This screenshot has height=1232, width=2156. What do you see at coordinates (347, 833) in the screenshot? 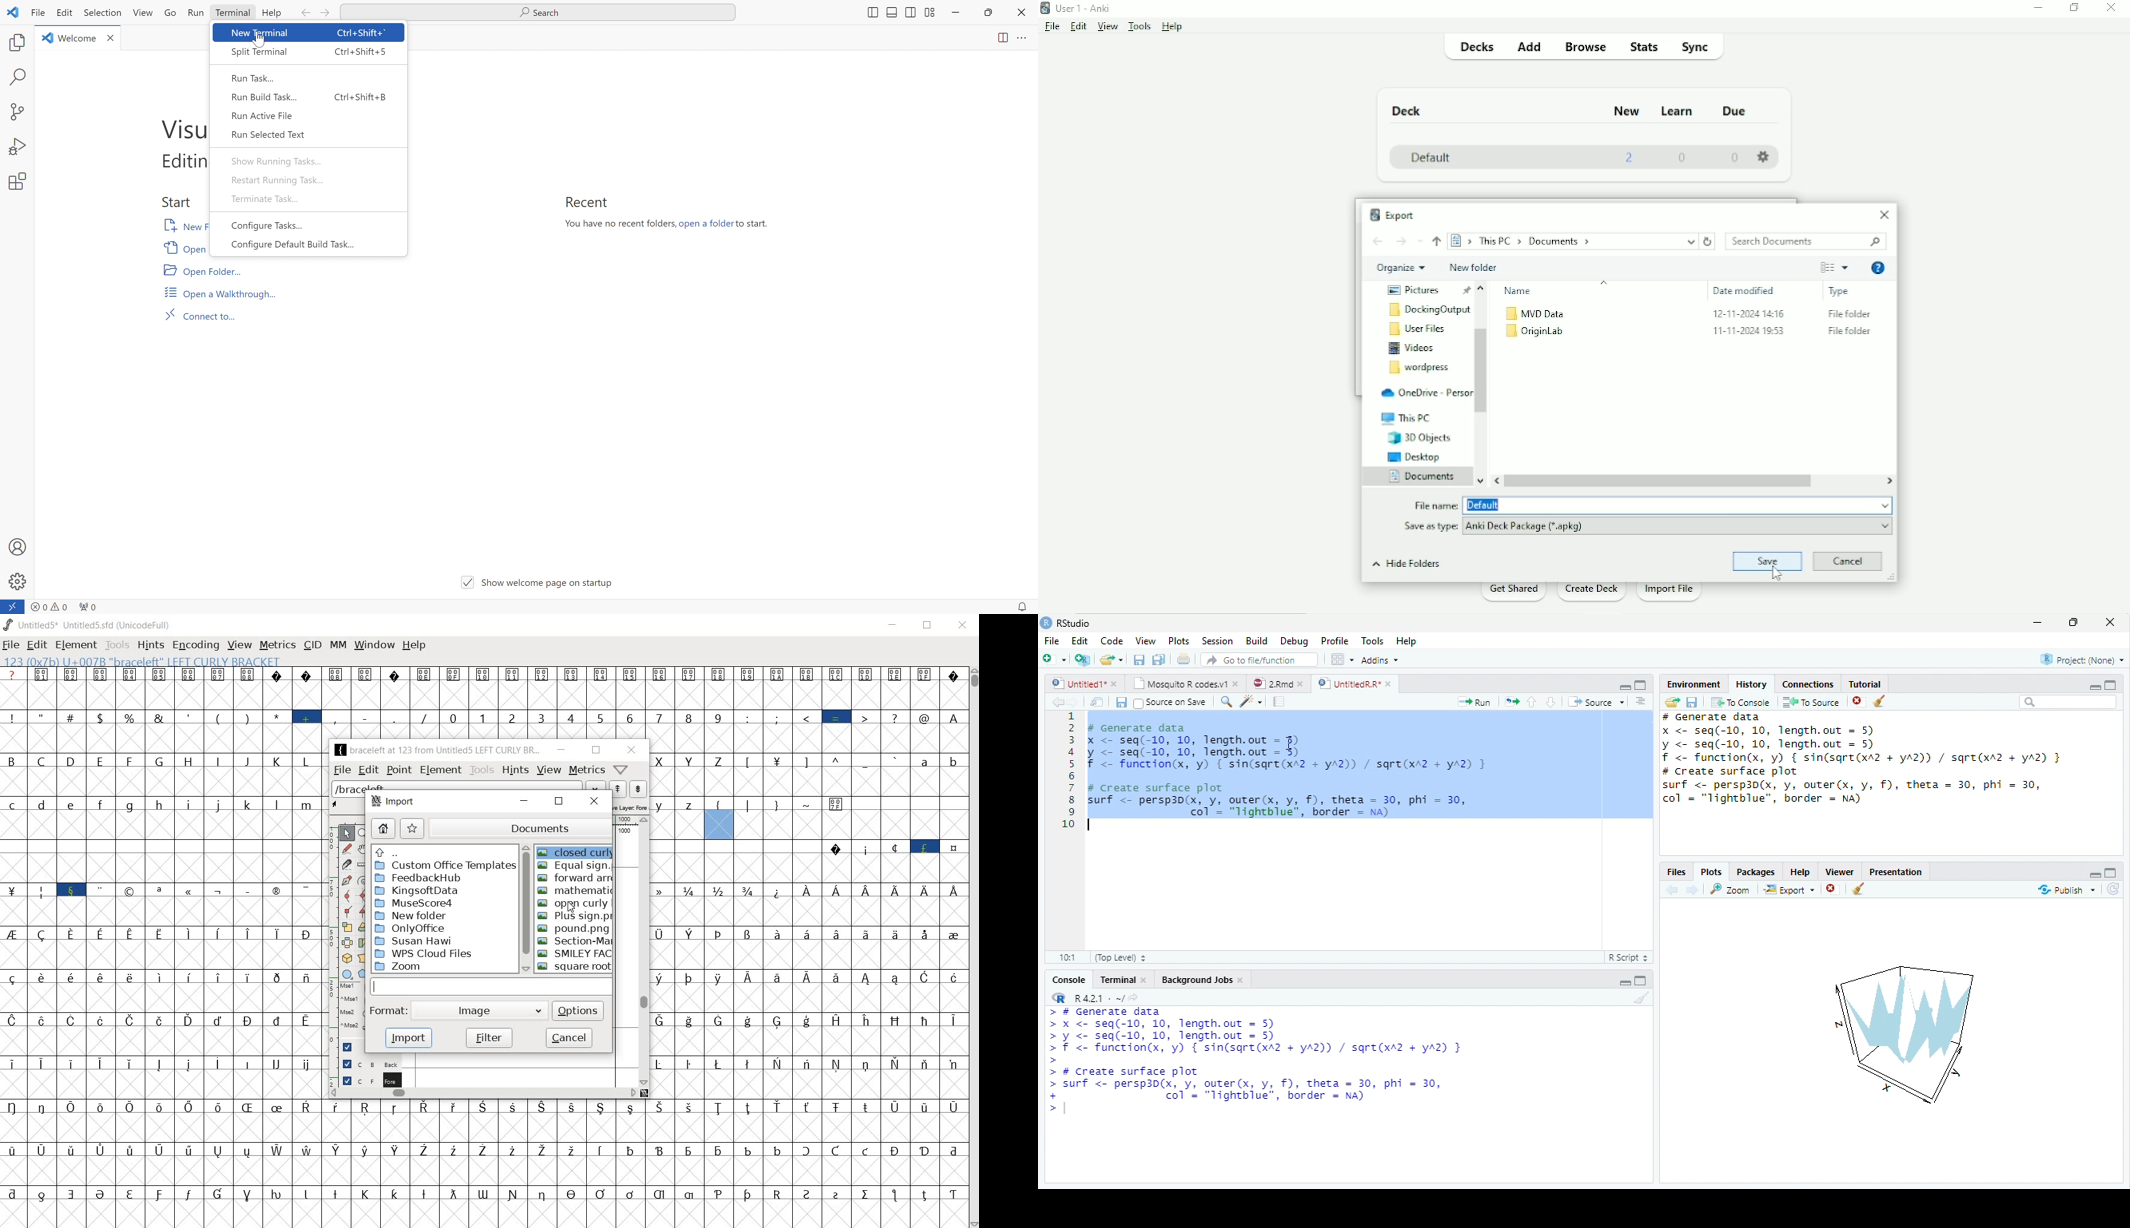
I see `POINTER` at bounding box center [347, 833].